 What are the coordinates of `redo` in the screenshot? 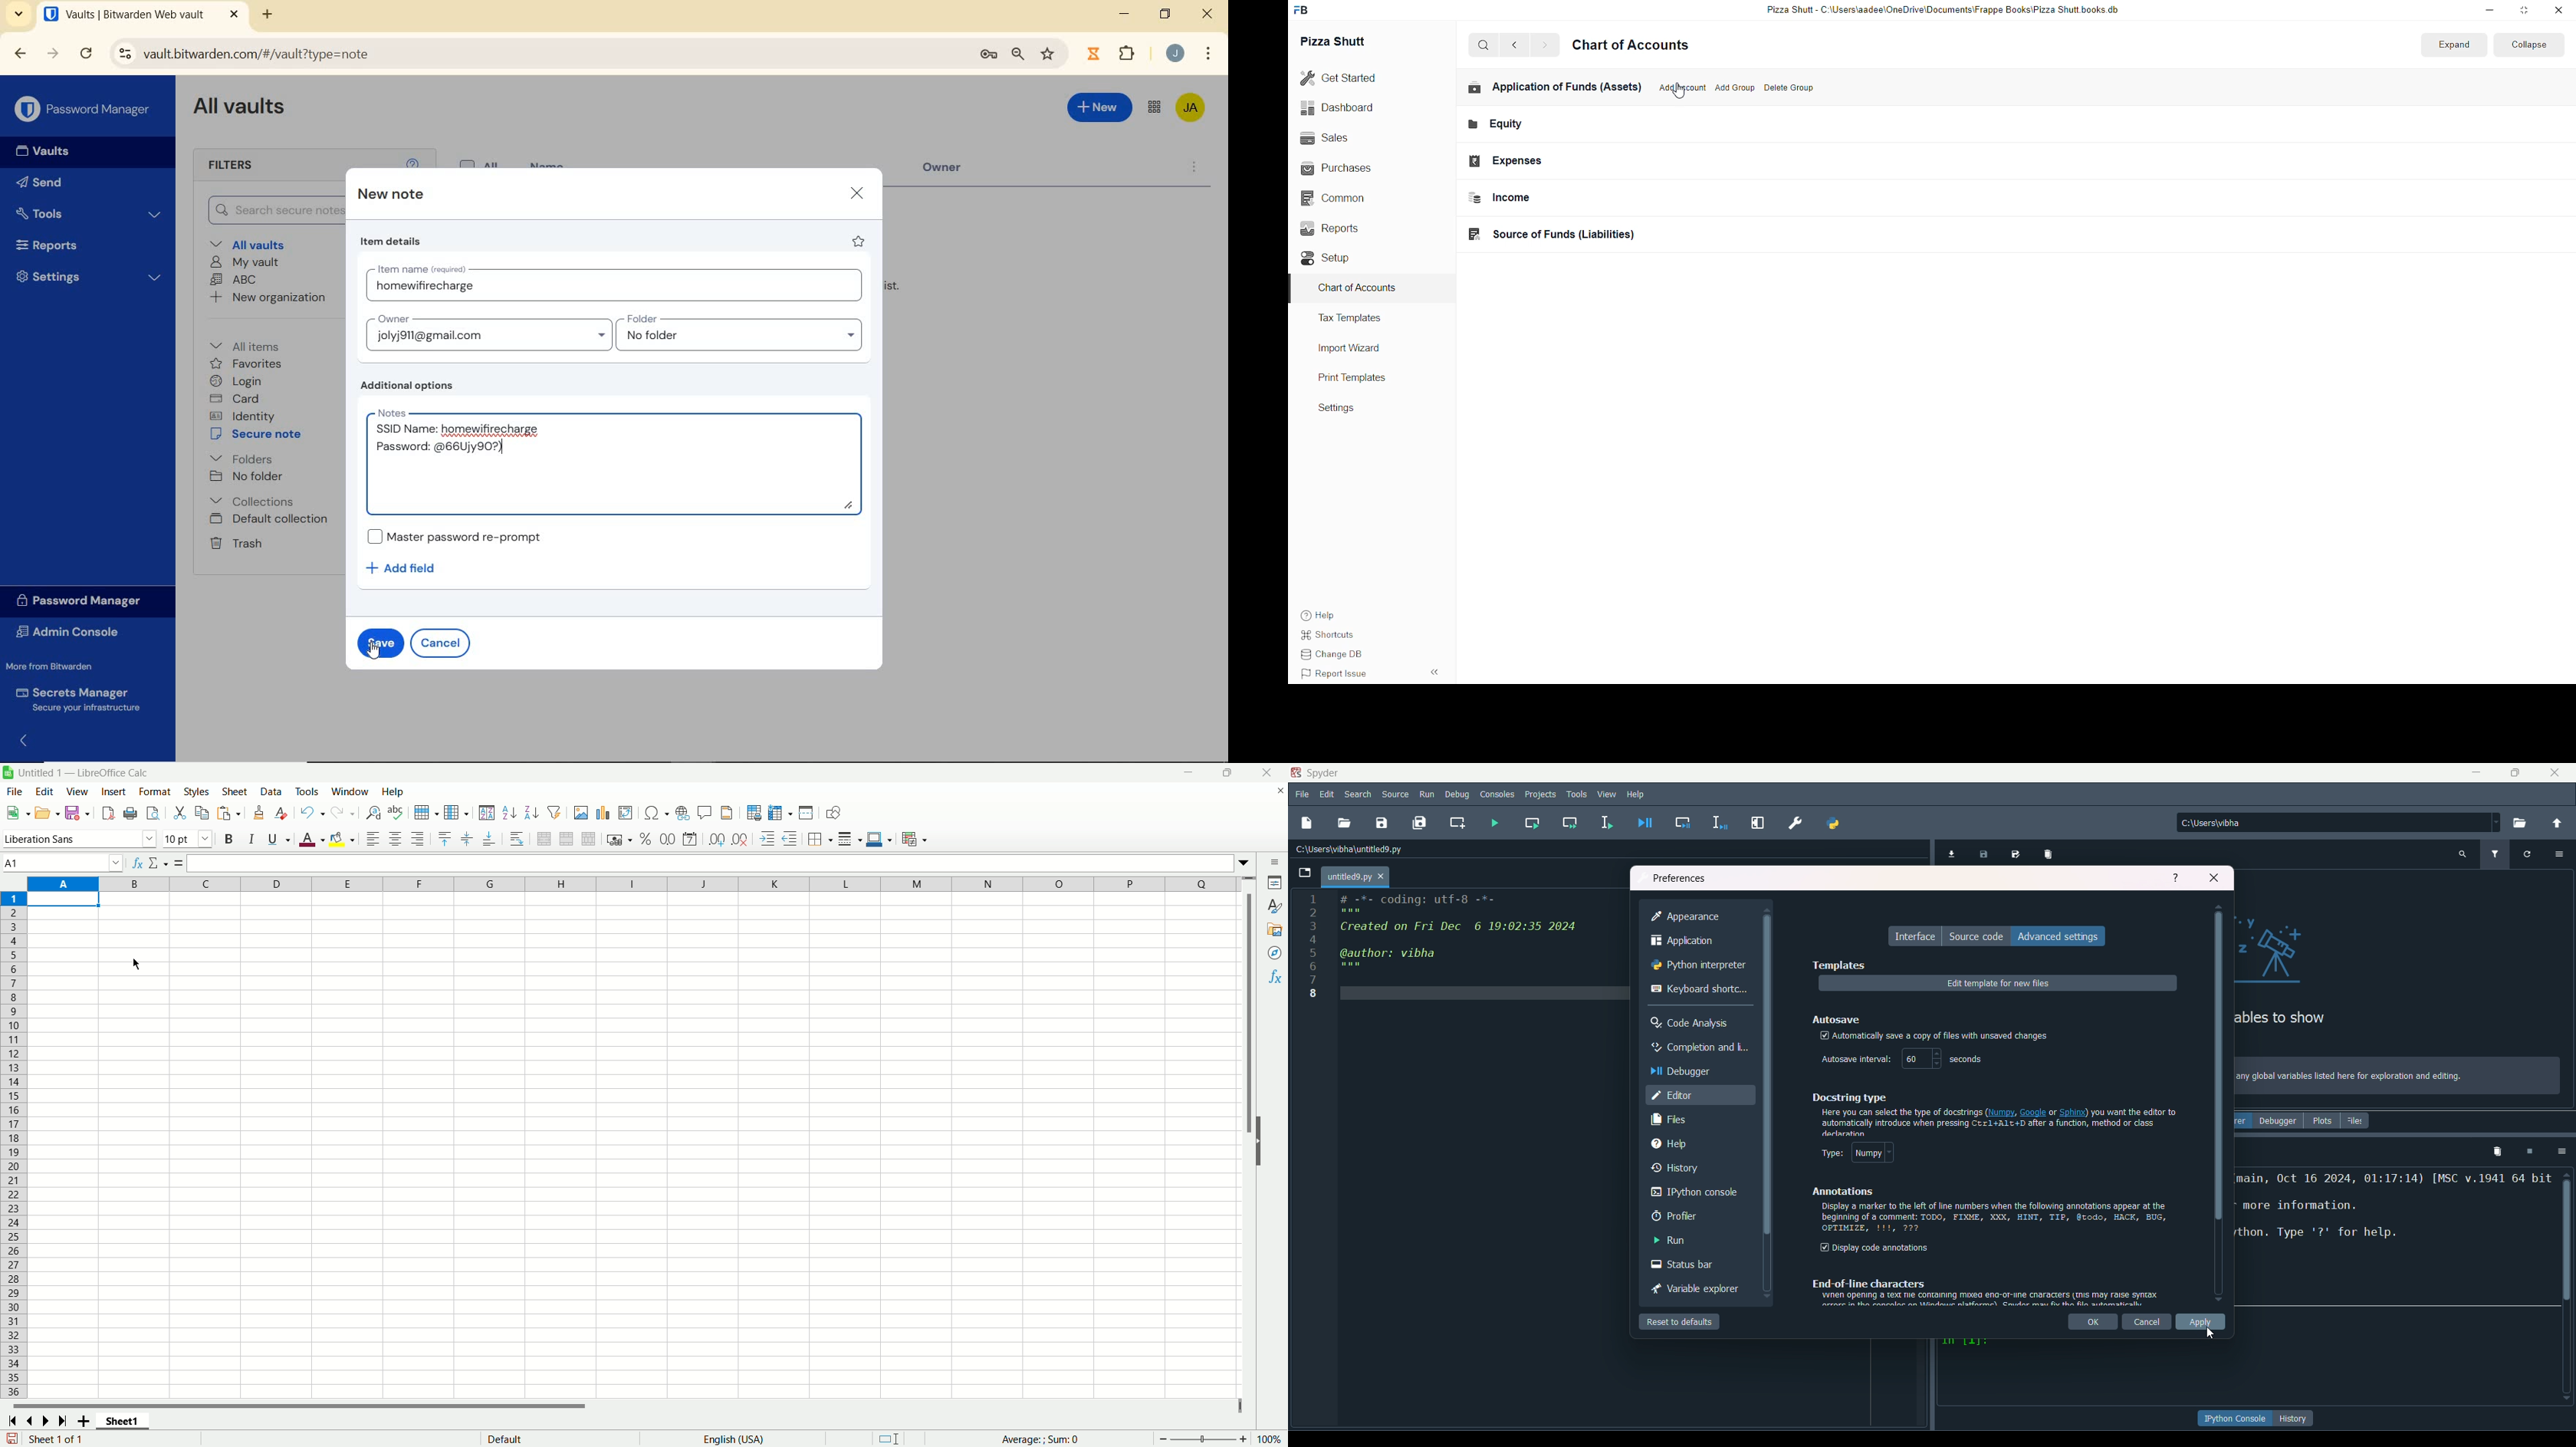 It's located at (343, 813).